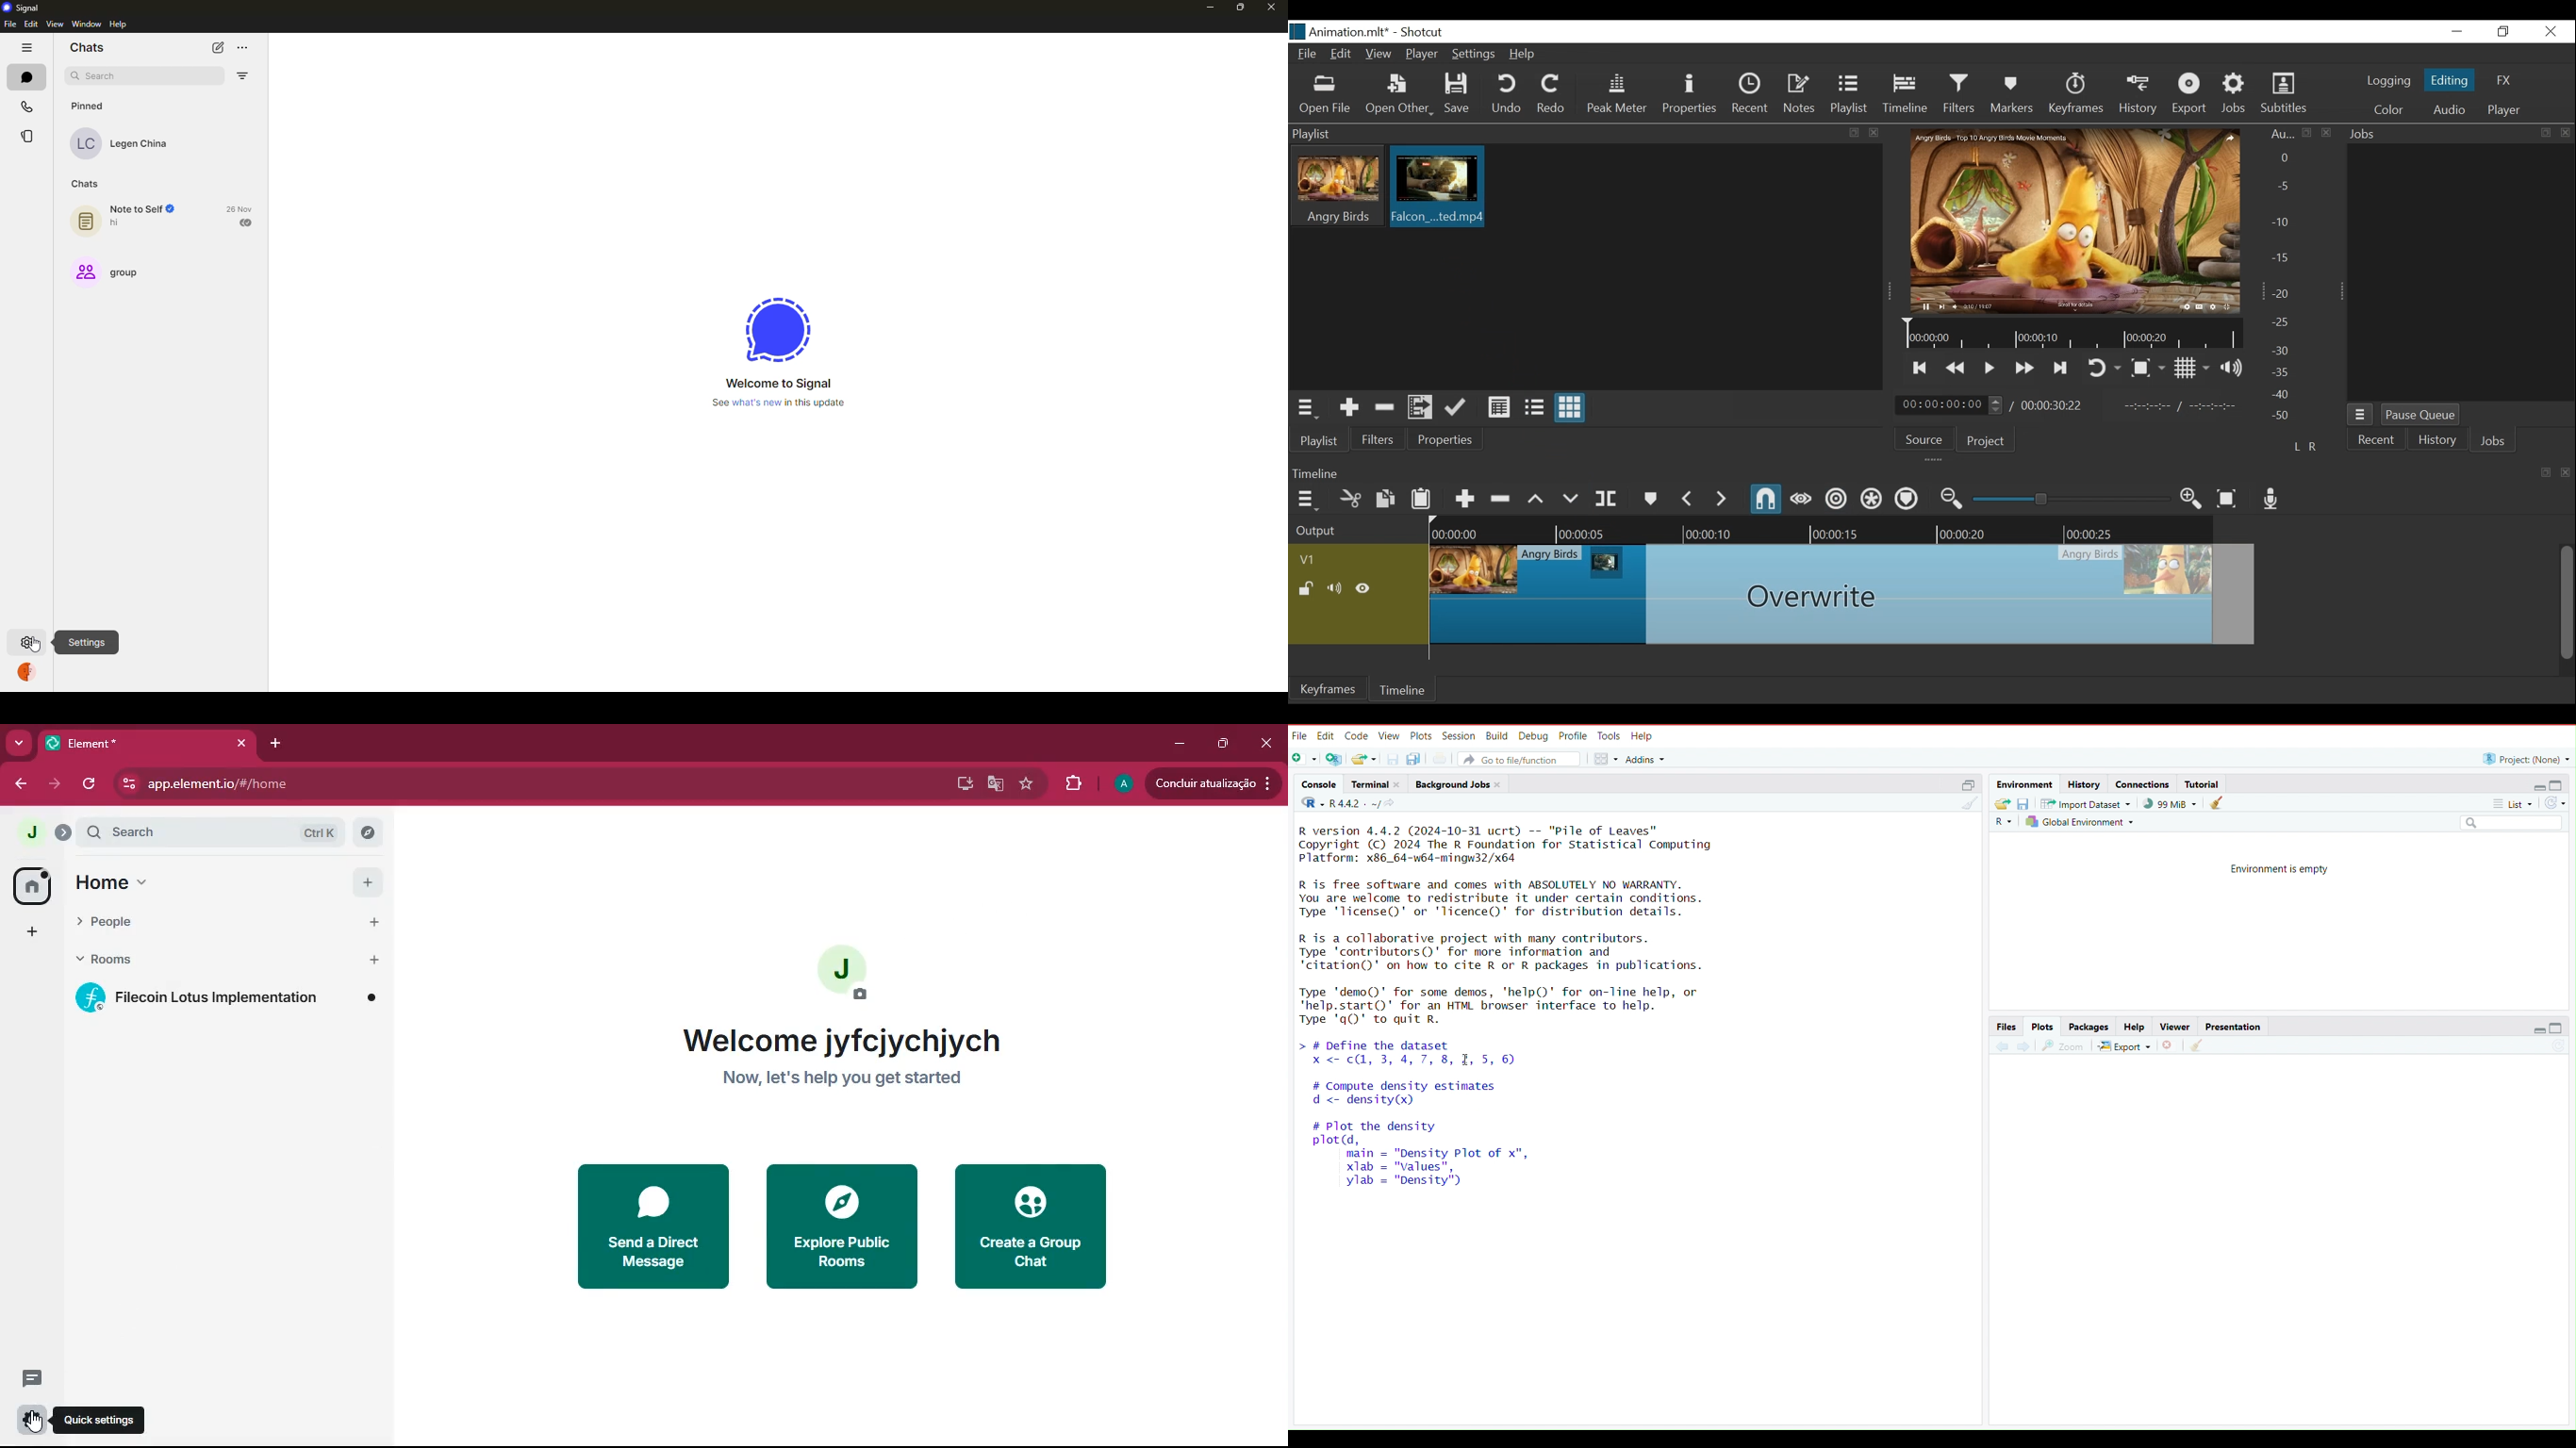 The height and width of the screenshot is (1456, 2576). What do you see at coordinates (2132, 1025) in the screenshot?
I see `help` at bounding box center [2132, 1025].